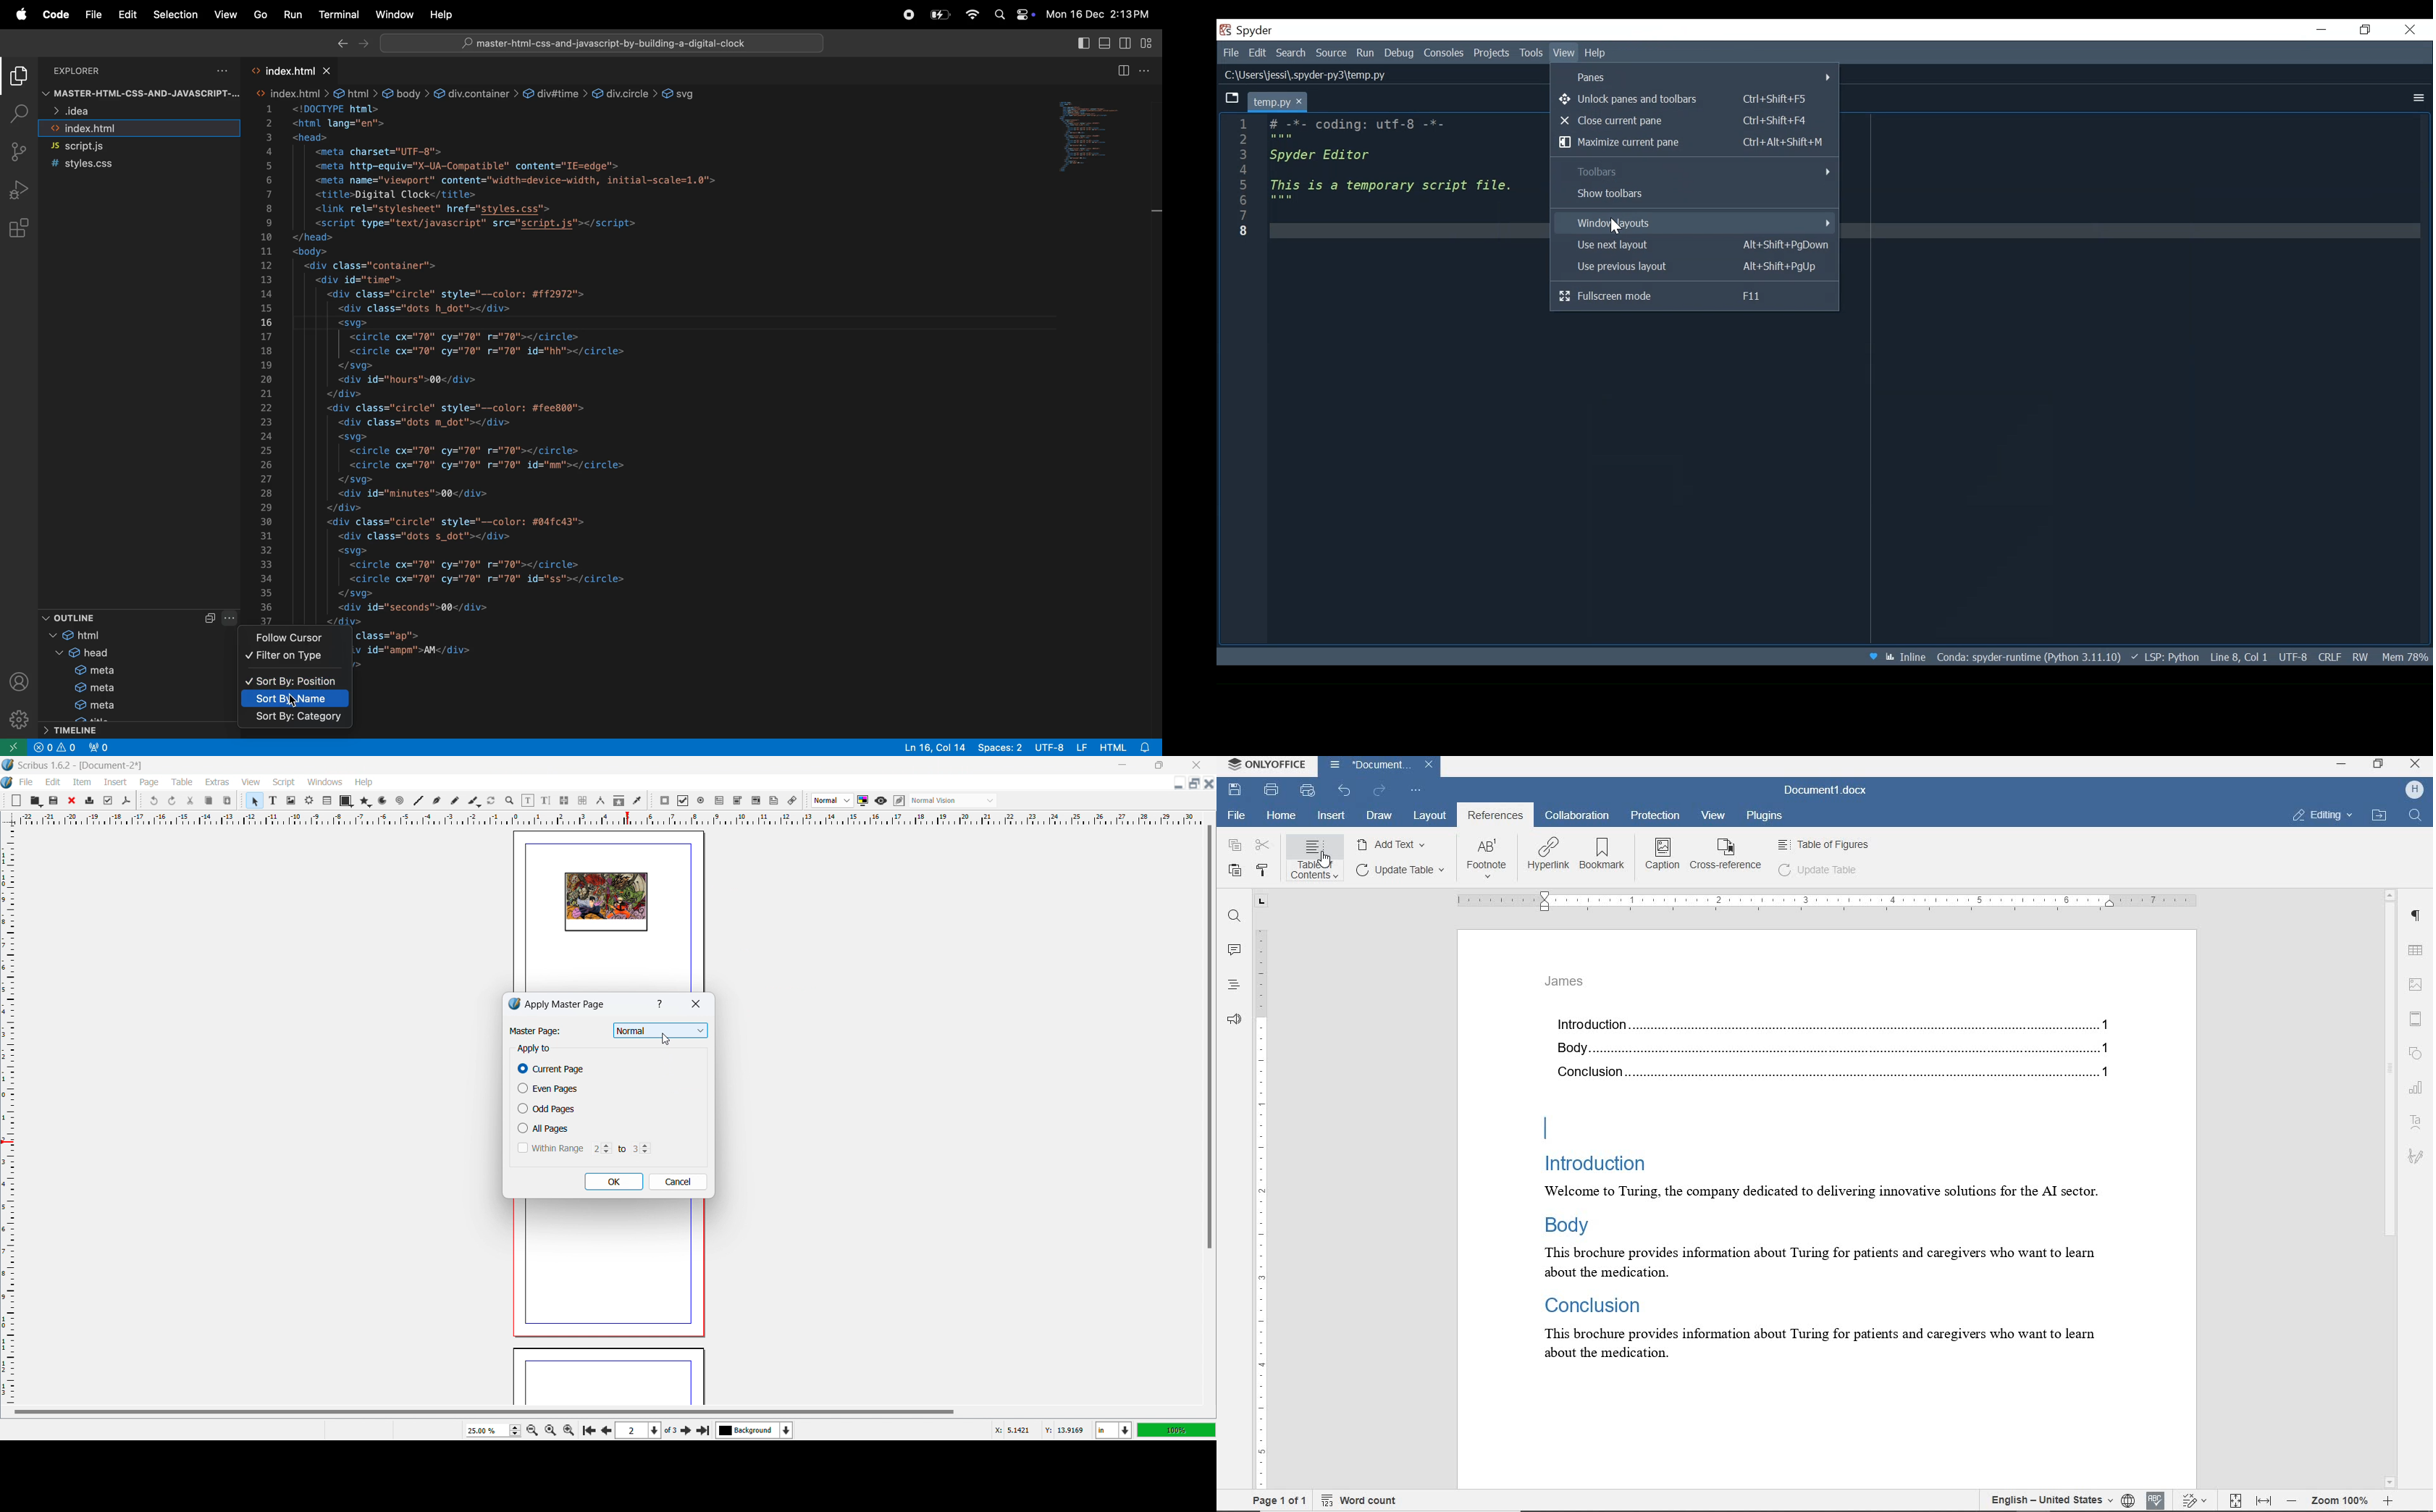  I want to click on Use next layout, so click(1694, 245).